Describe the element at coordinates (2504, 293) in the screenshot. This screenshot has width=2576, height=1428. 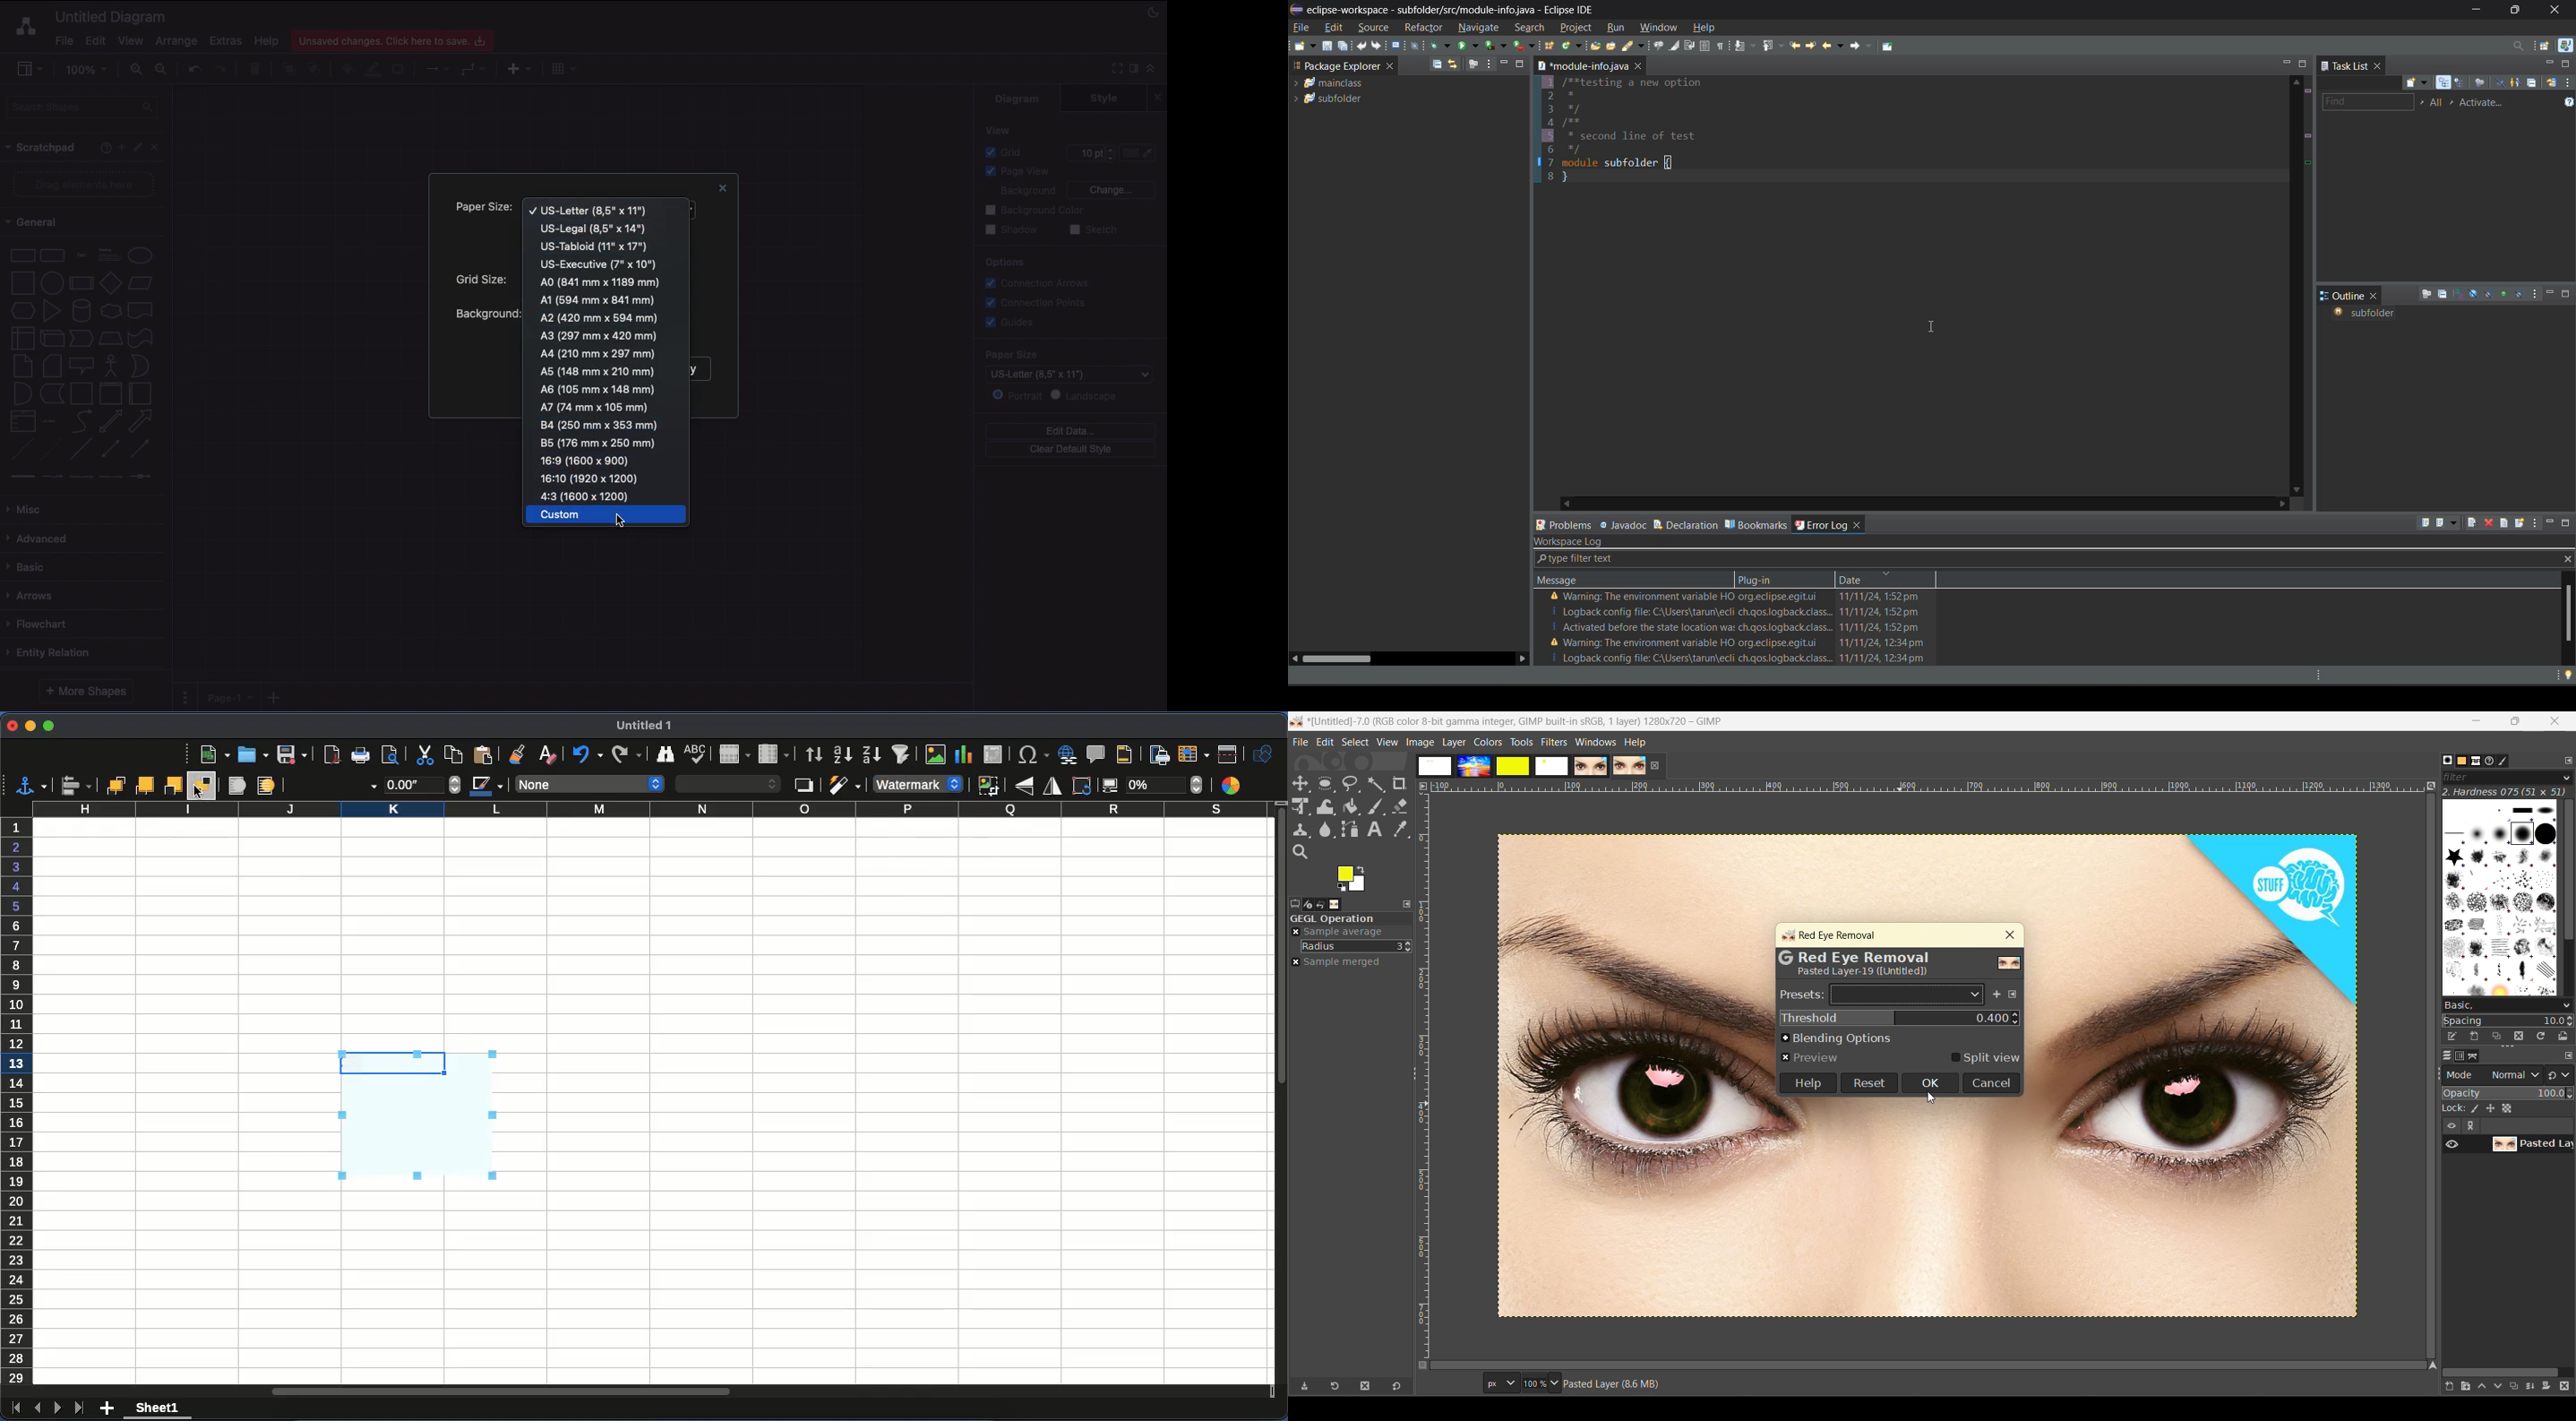
I see `hide non public members` at that location.